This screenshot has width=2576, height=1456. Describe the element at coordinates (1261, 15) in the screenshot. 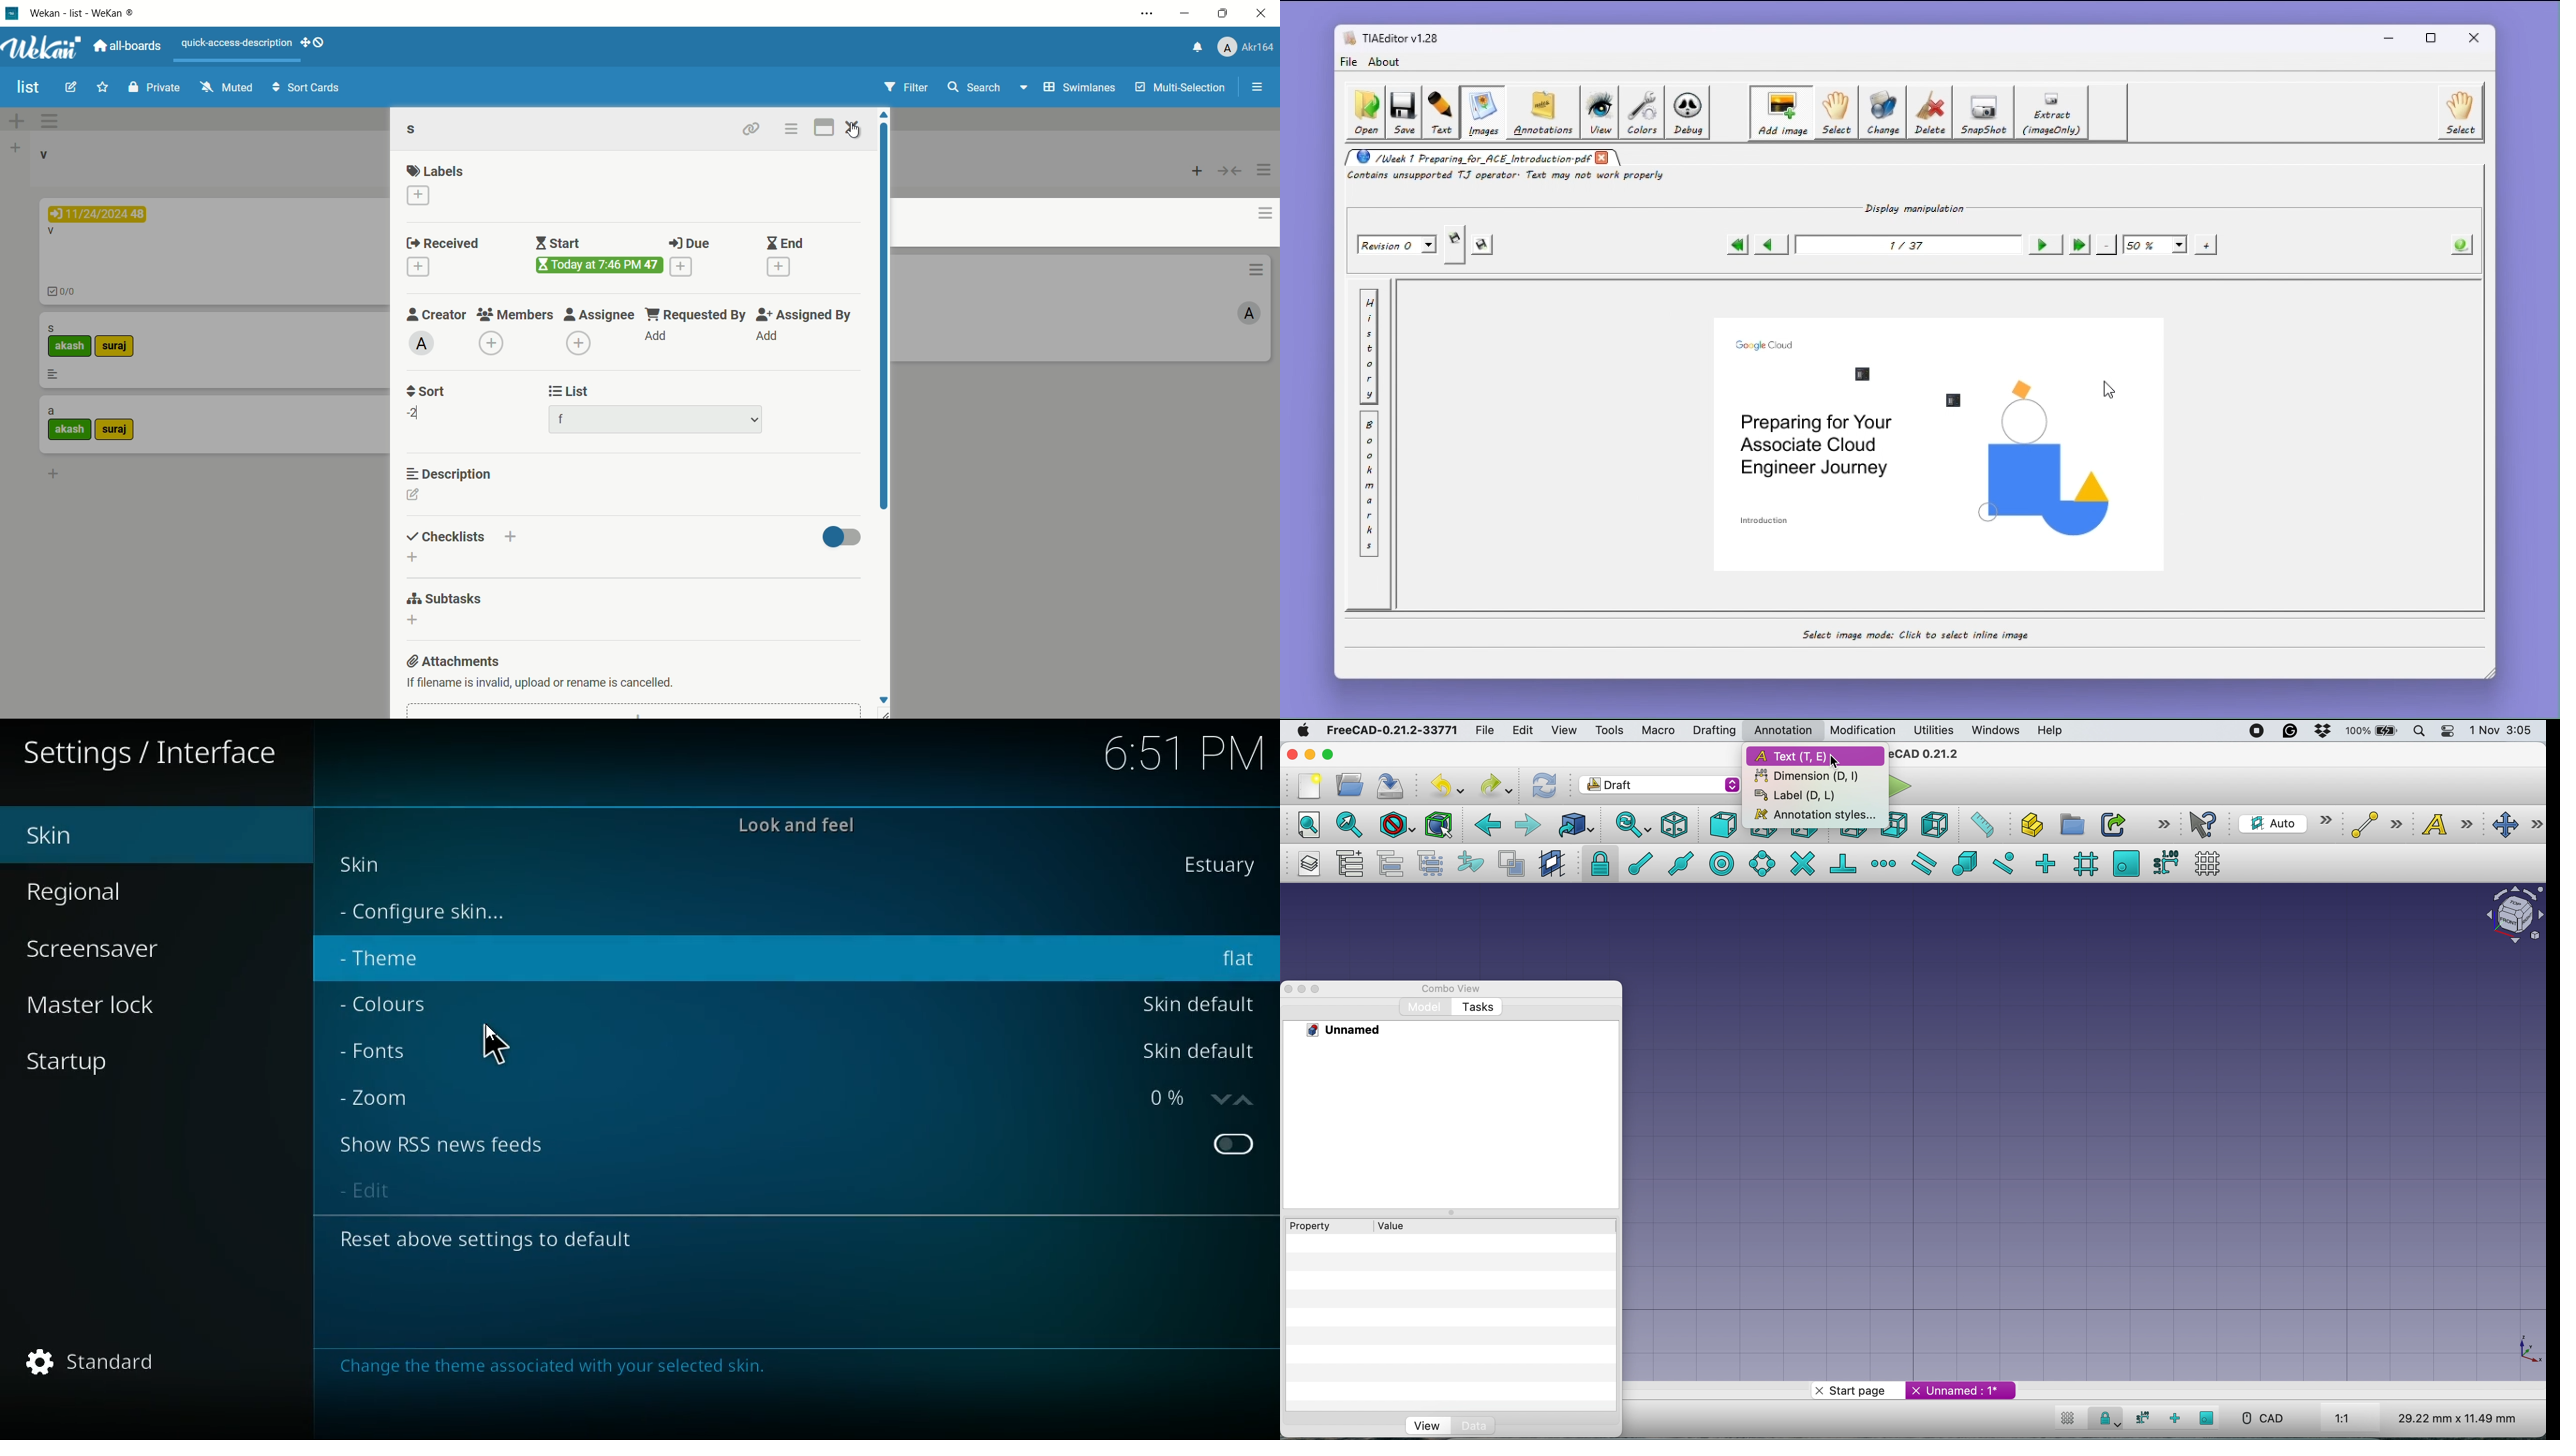

I see `close app` at that location.